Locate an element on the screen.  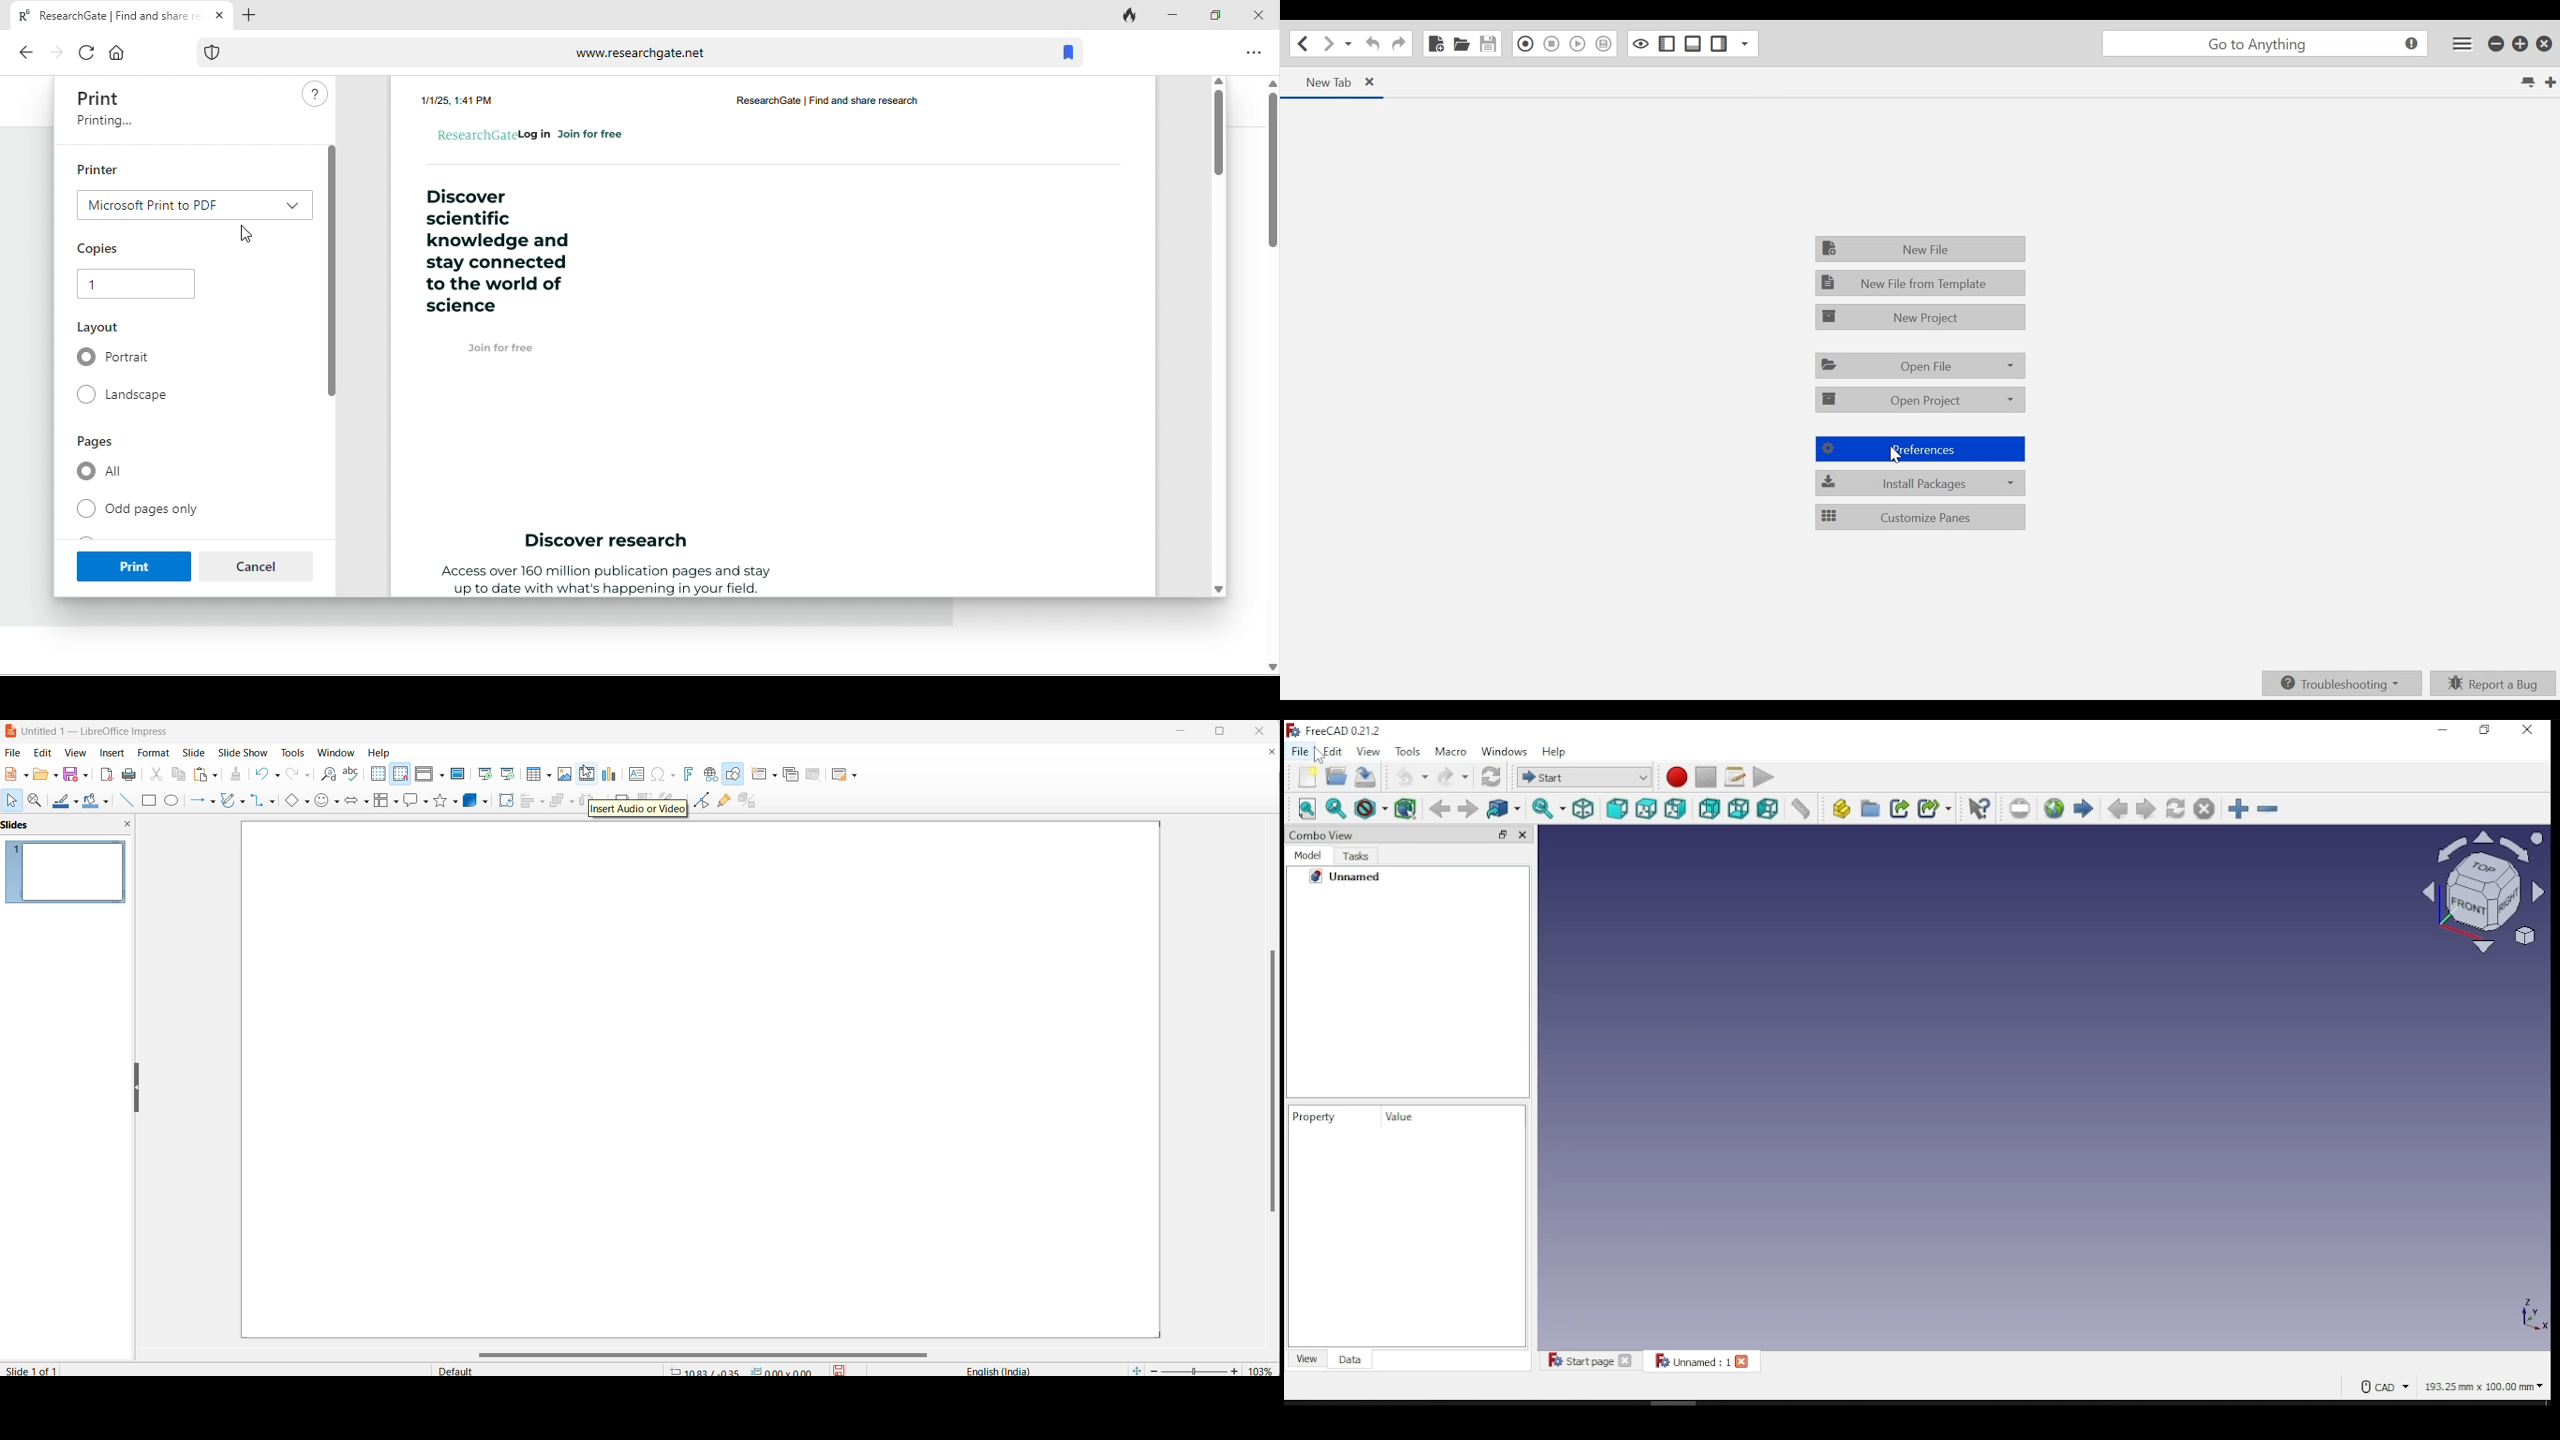
insert images is located at coordinates (567, 776).